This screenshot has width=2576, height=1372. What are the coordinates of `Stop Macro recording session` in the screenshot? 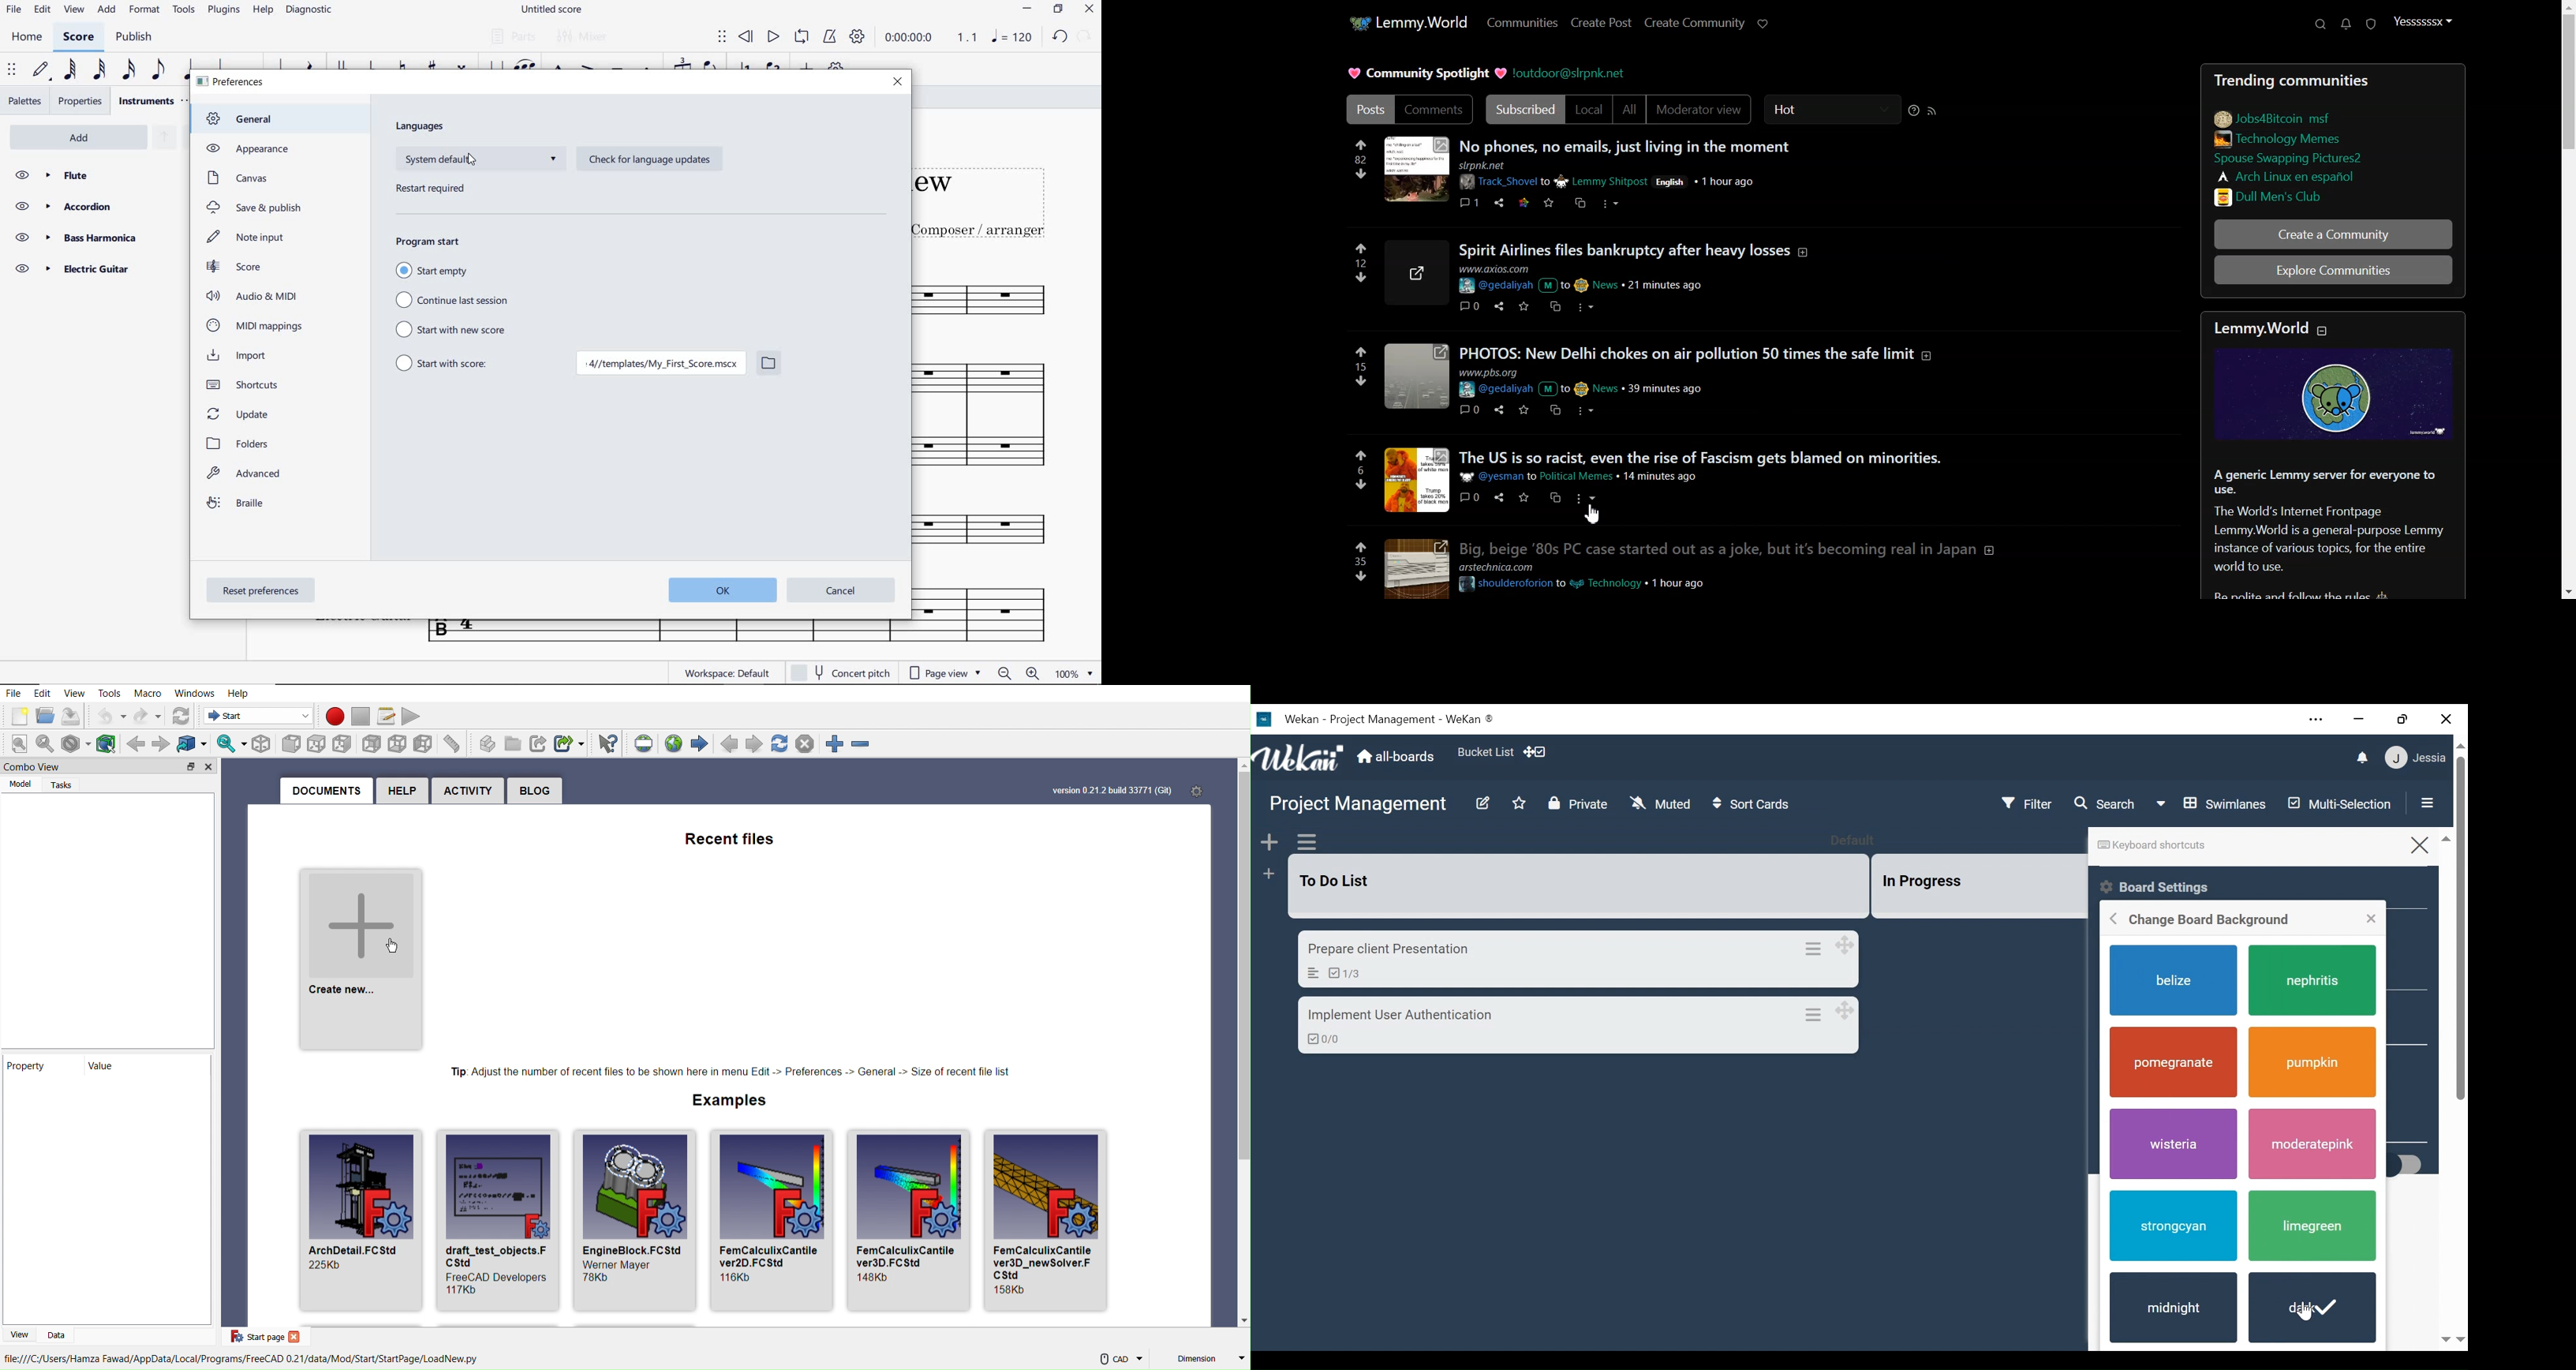 It's located at (360, 715).